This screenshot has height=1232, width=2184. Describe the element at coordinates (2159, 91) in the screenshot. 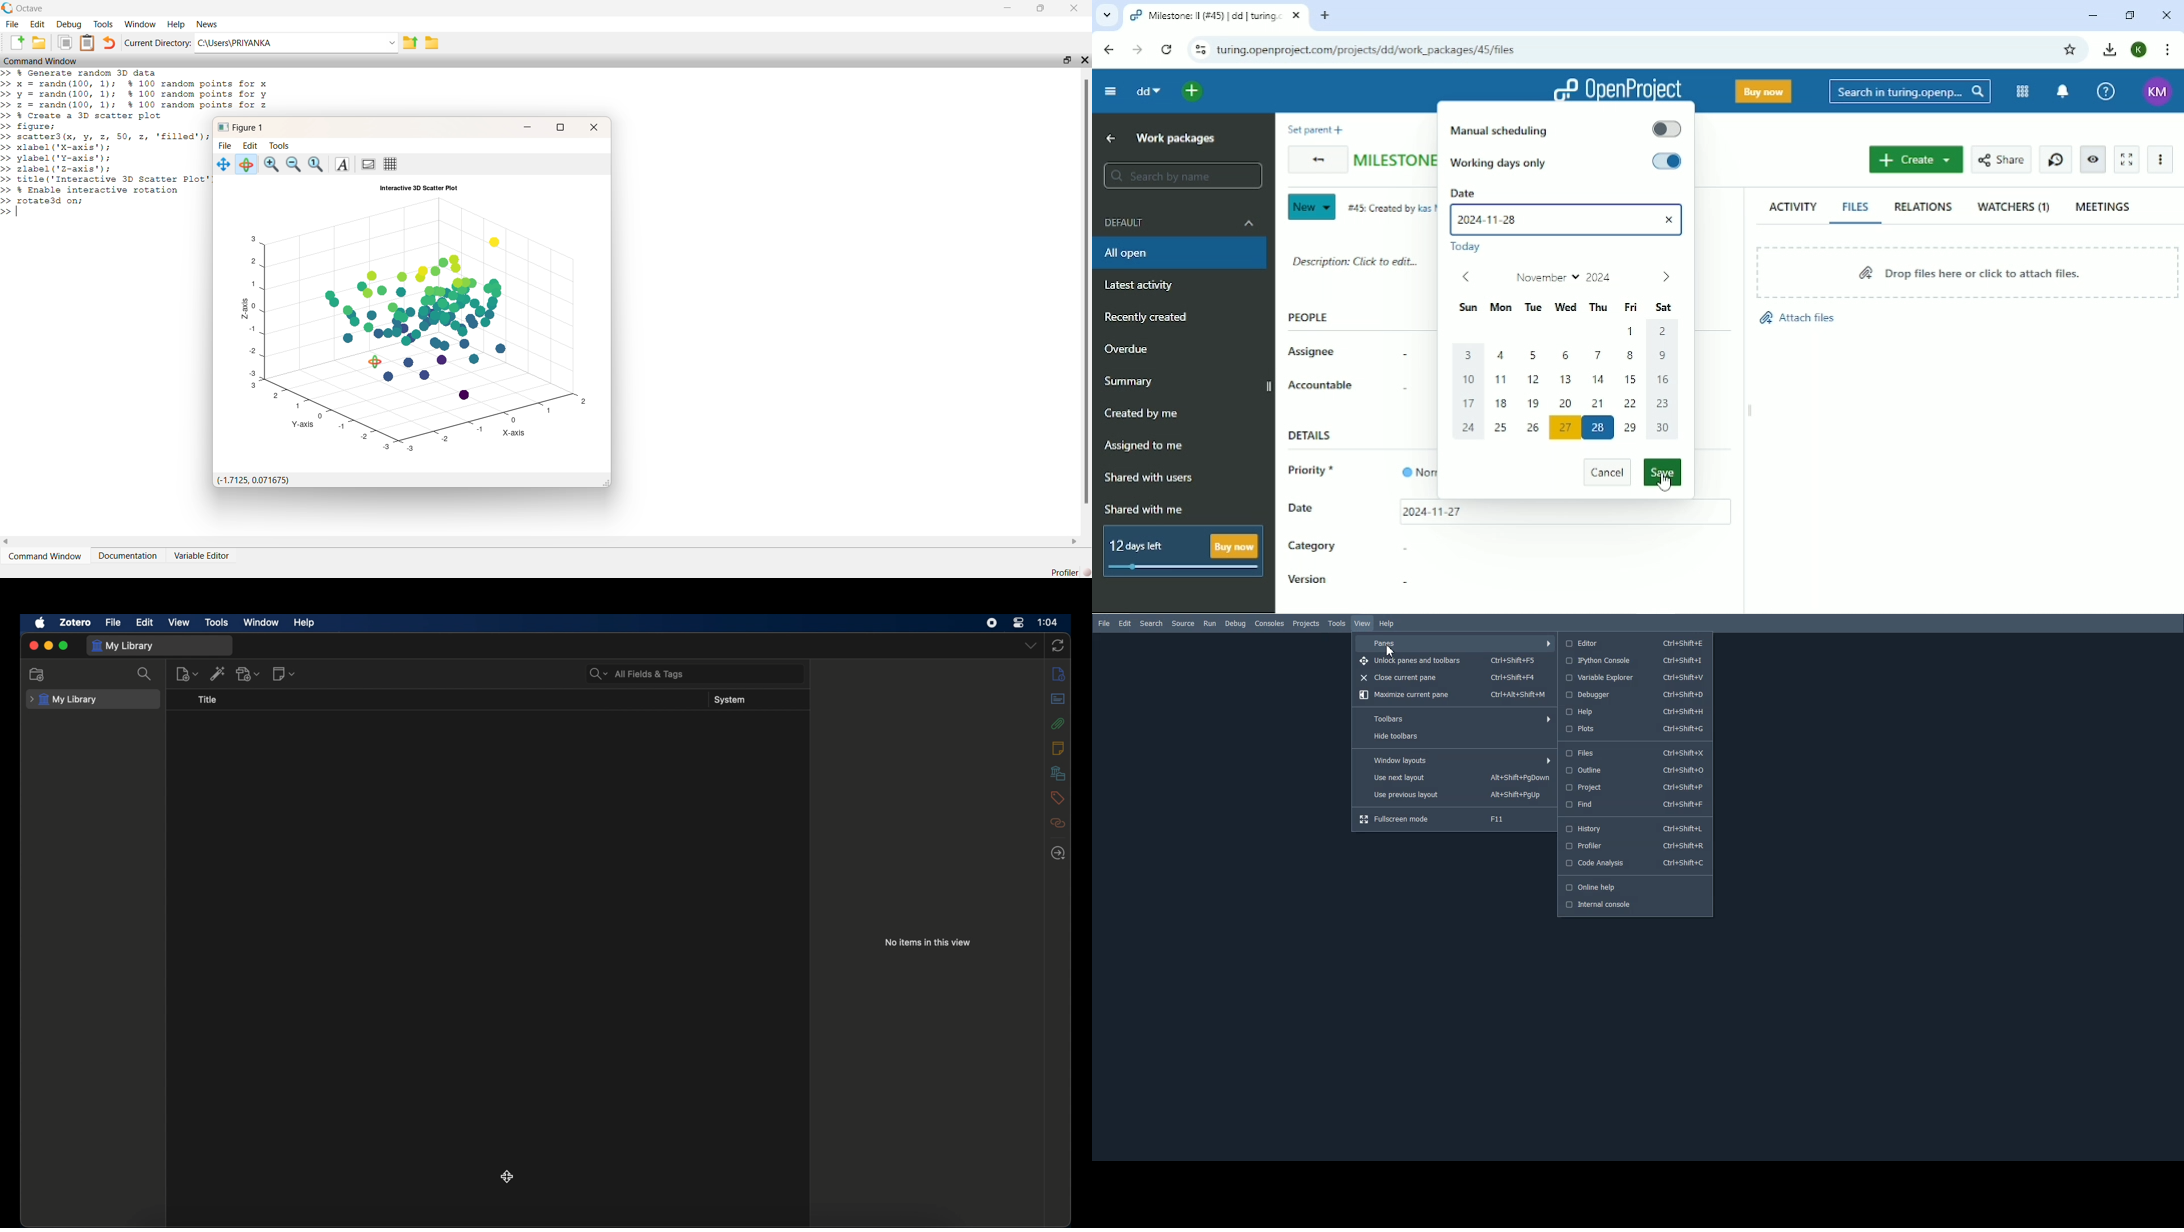

I see `KM` at that location.